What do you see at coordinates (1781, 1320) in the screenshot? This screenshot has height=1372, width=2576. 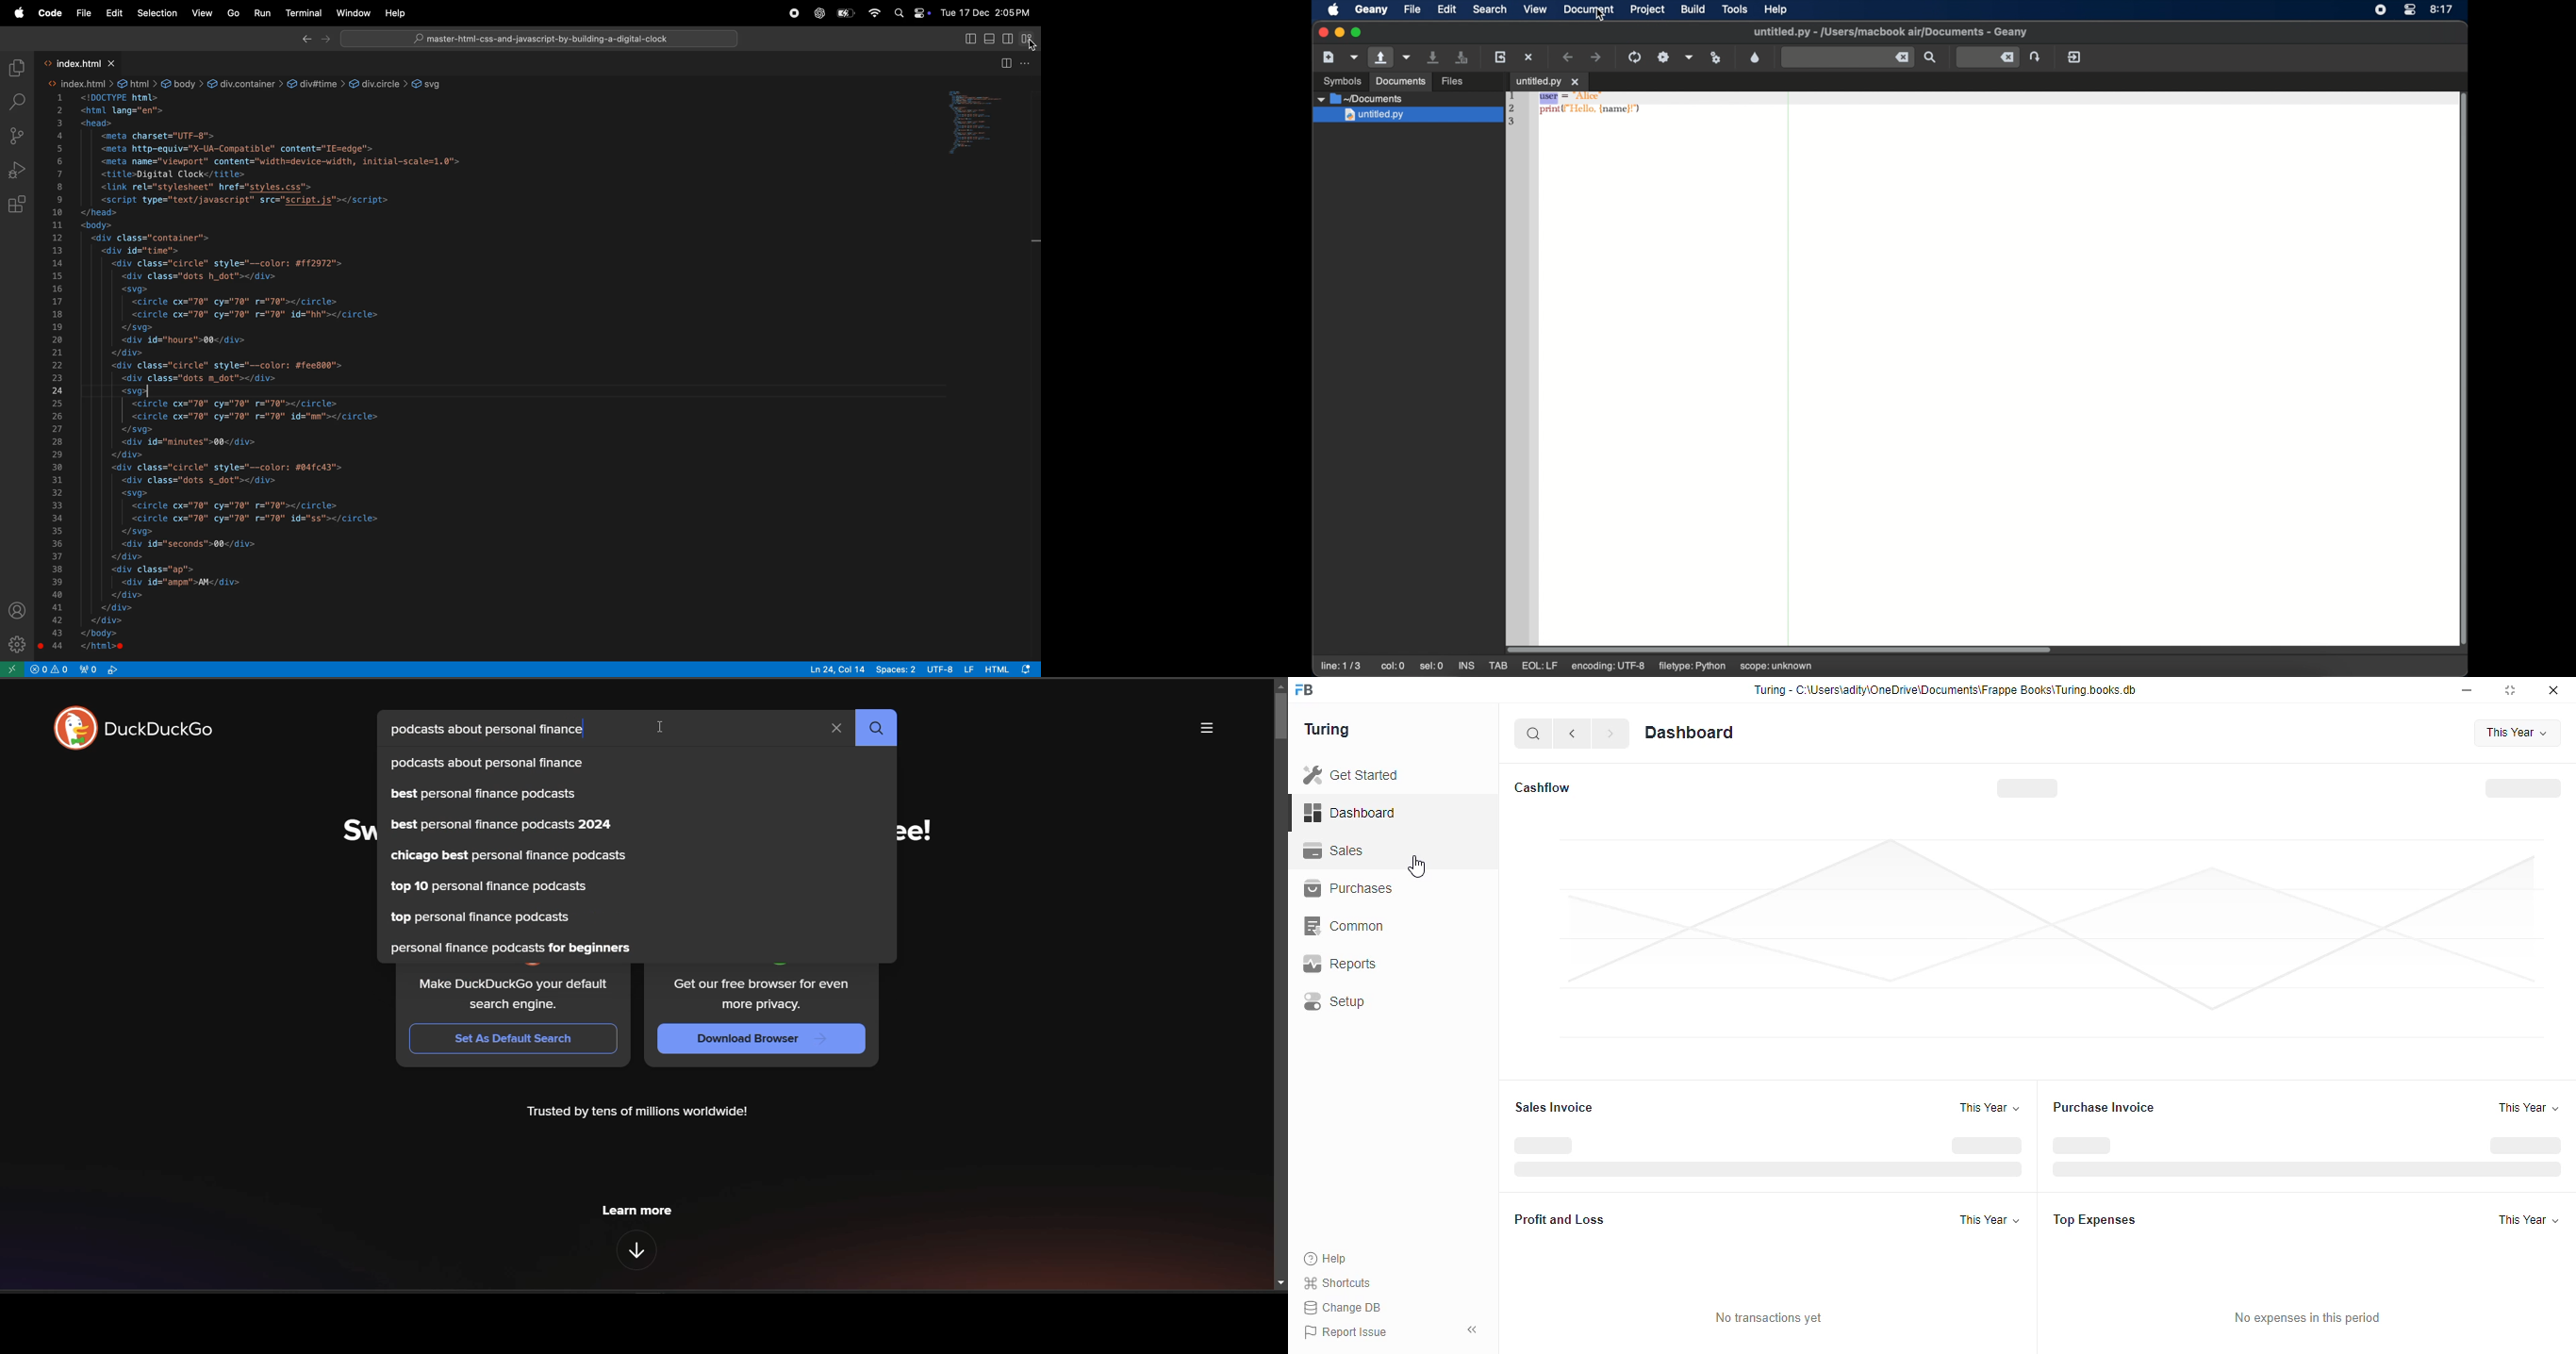 I see `No transactions yet` at bounding box center [1781, 1320].